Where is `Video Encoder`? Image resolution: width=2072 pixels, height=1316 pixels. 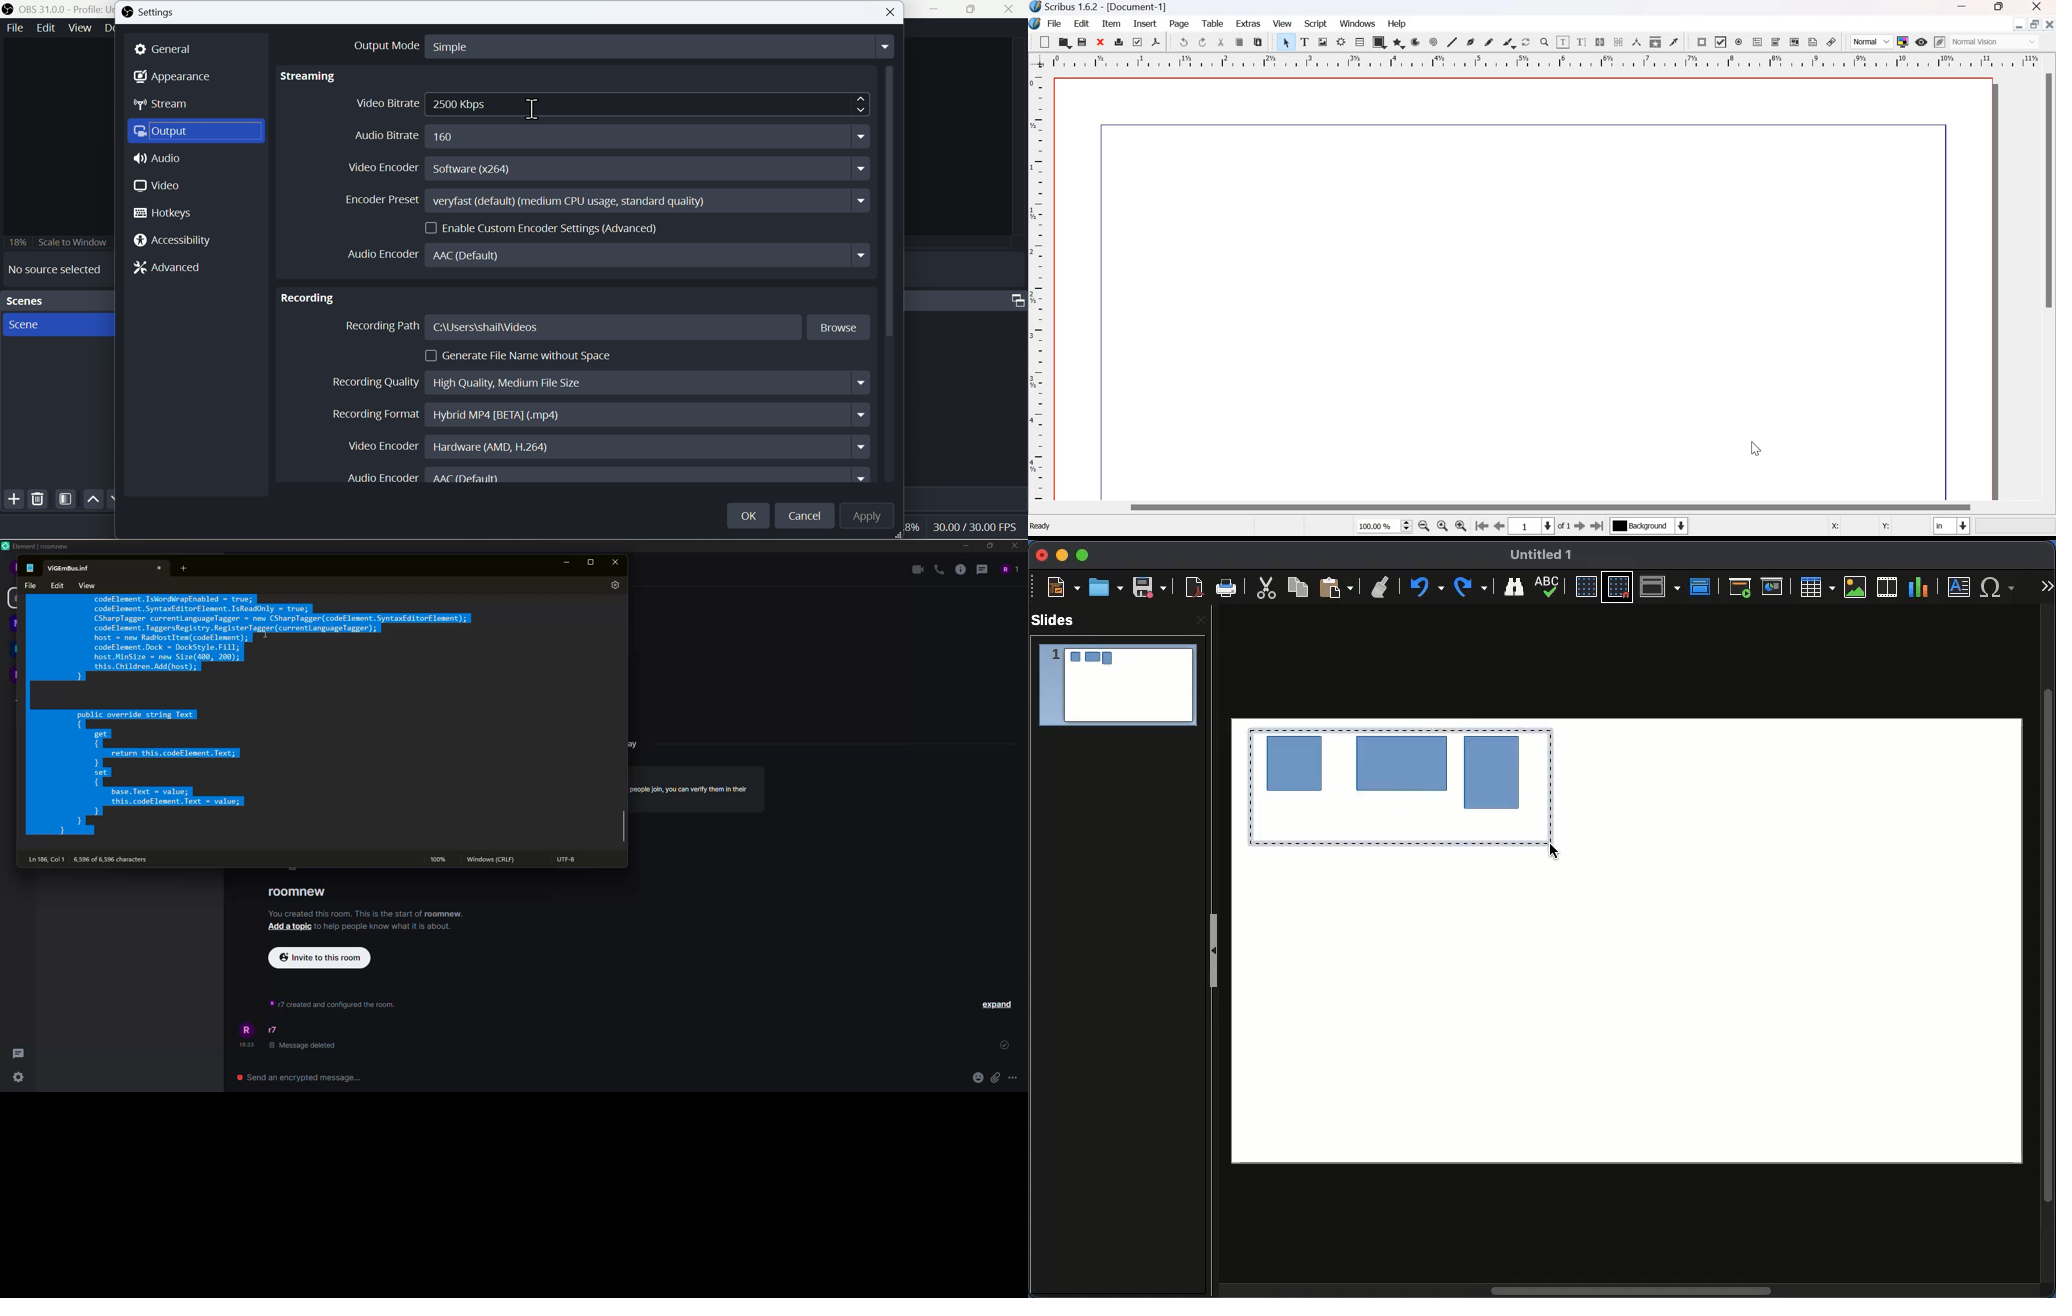 Video Encoder is located at coordinates (610, 170).